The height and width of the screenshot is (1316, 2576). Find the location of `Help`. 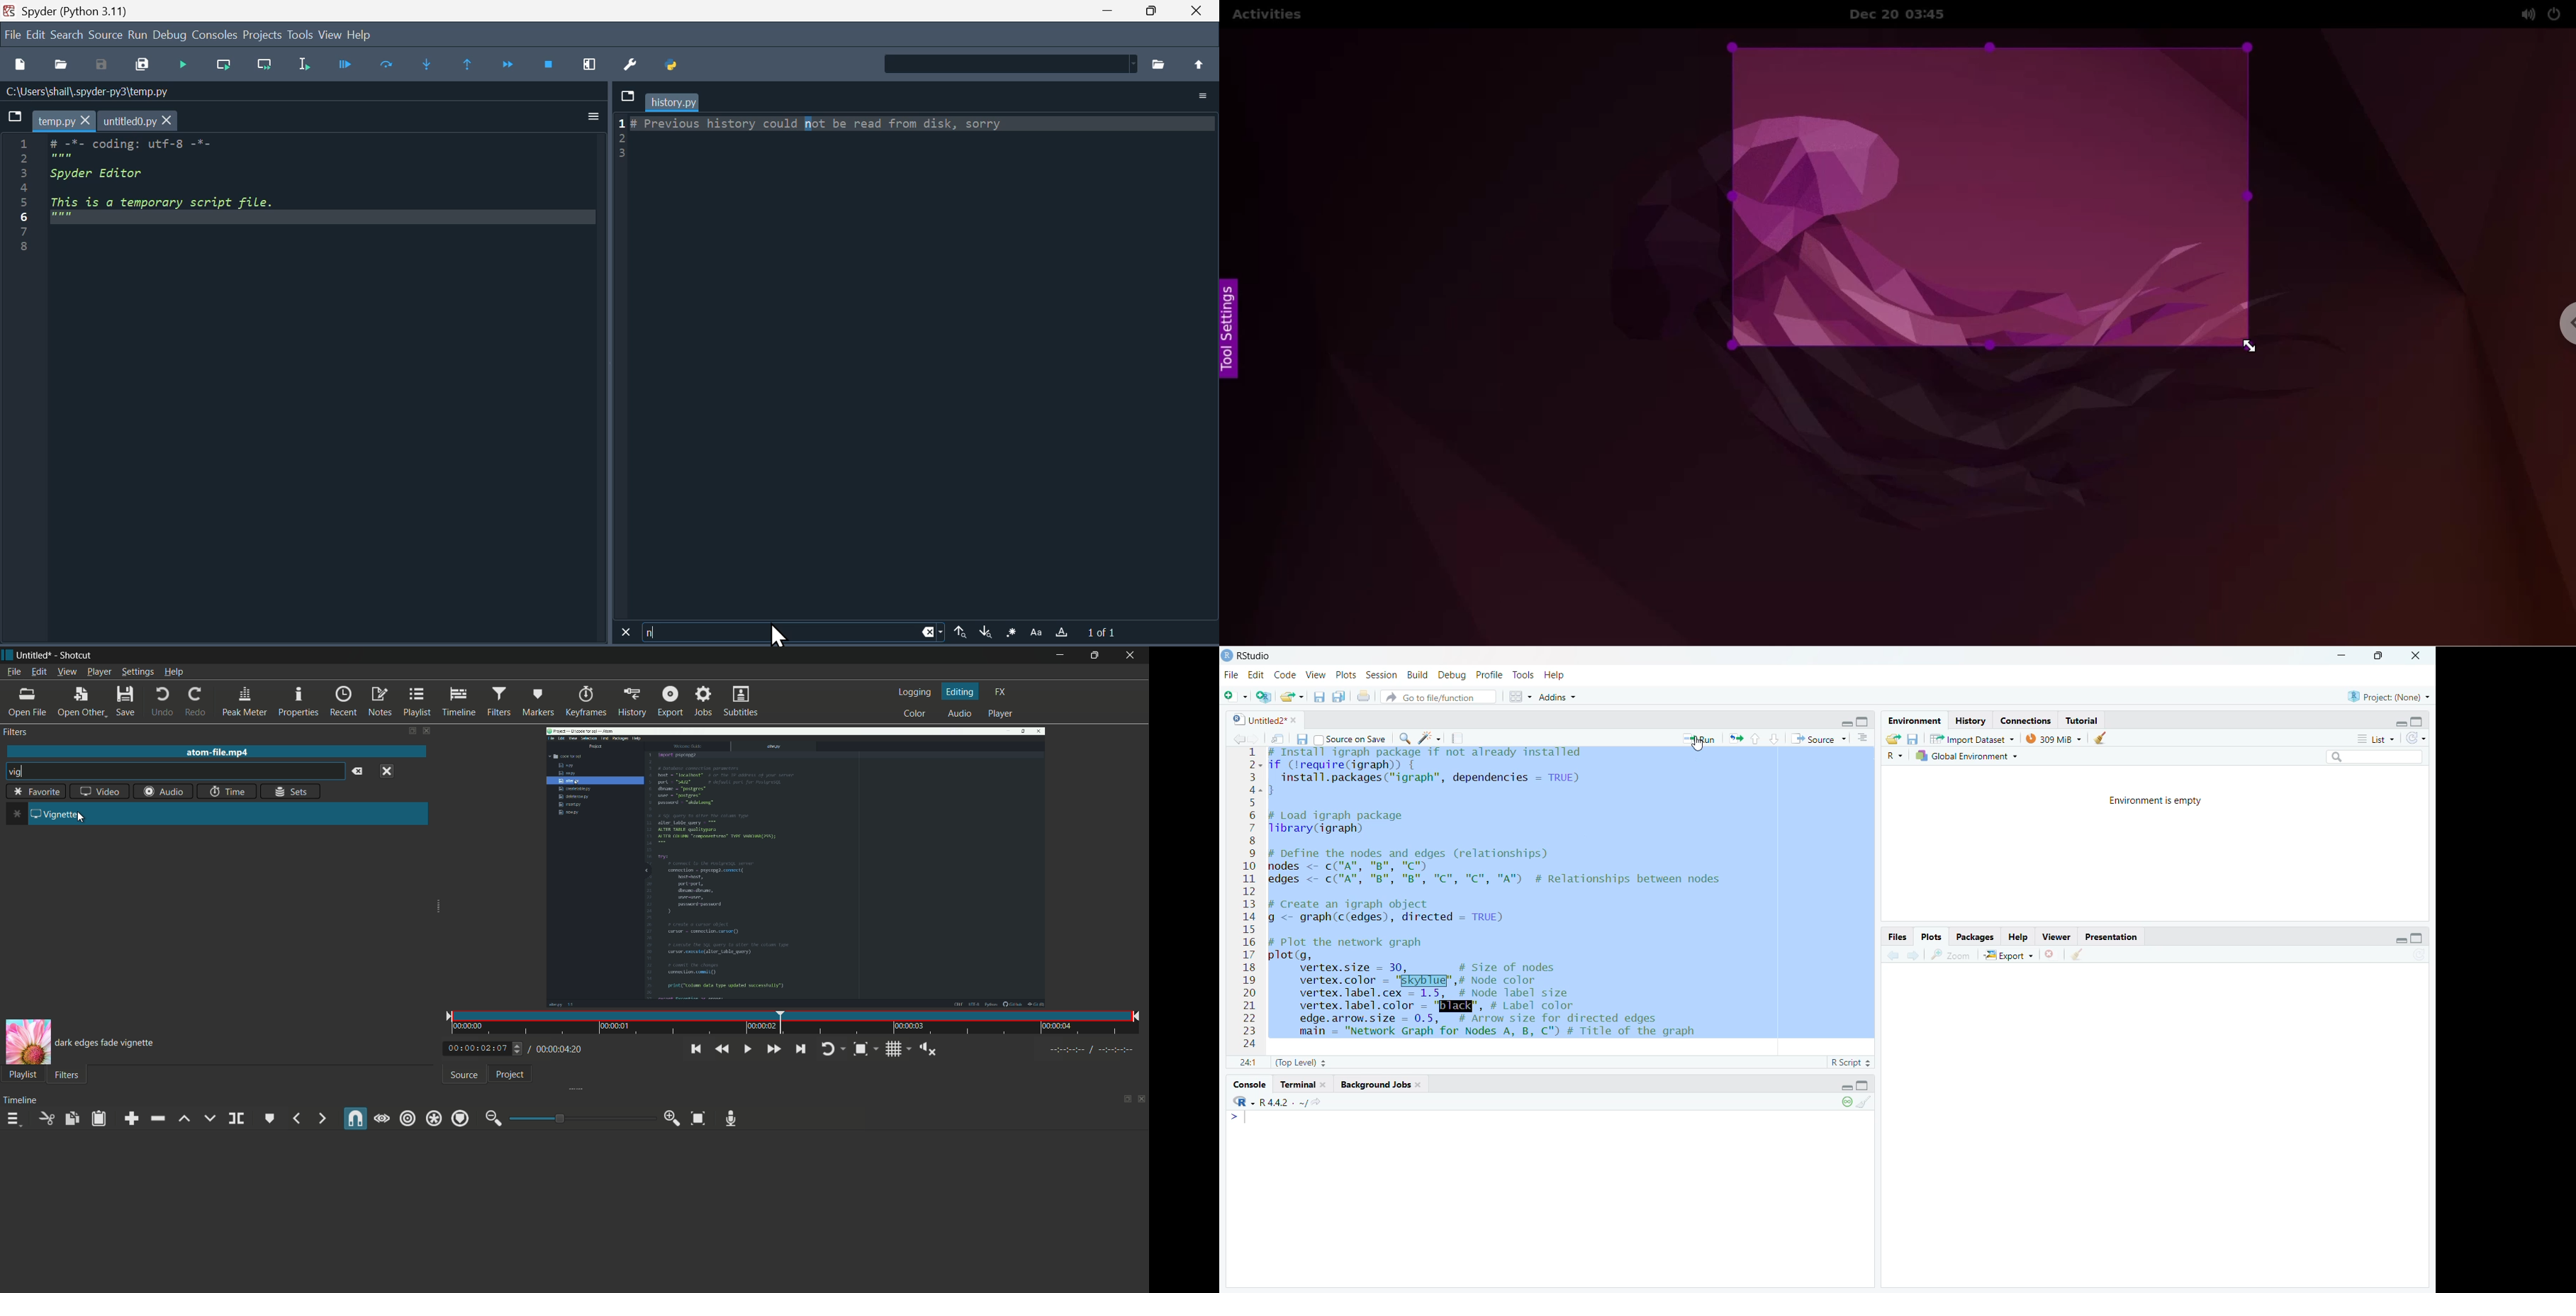

Help is located at coordinates (1560, 676).